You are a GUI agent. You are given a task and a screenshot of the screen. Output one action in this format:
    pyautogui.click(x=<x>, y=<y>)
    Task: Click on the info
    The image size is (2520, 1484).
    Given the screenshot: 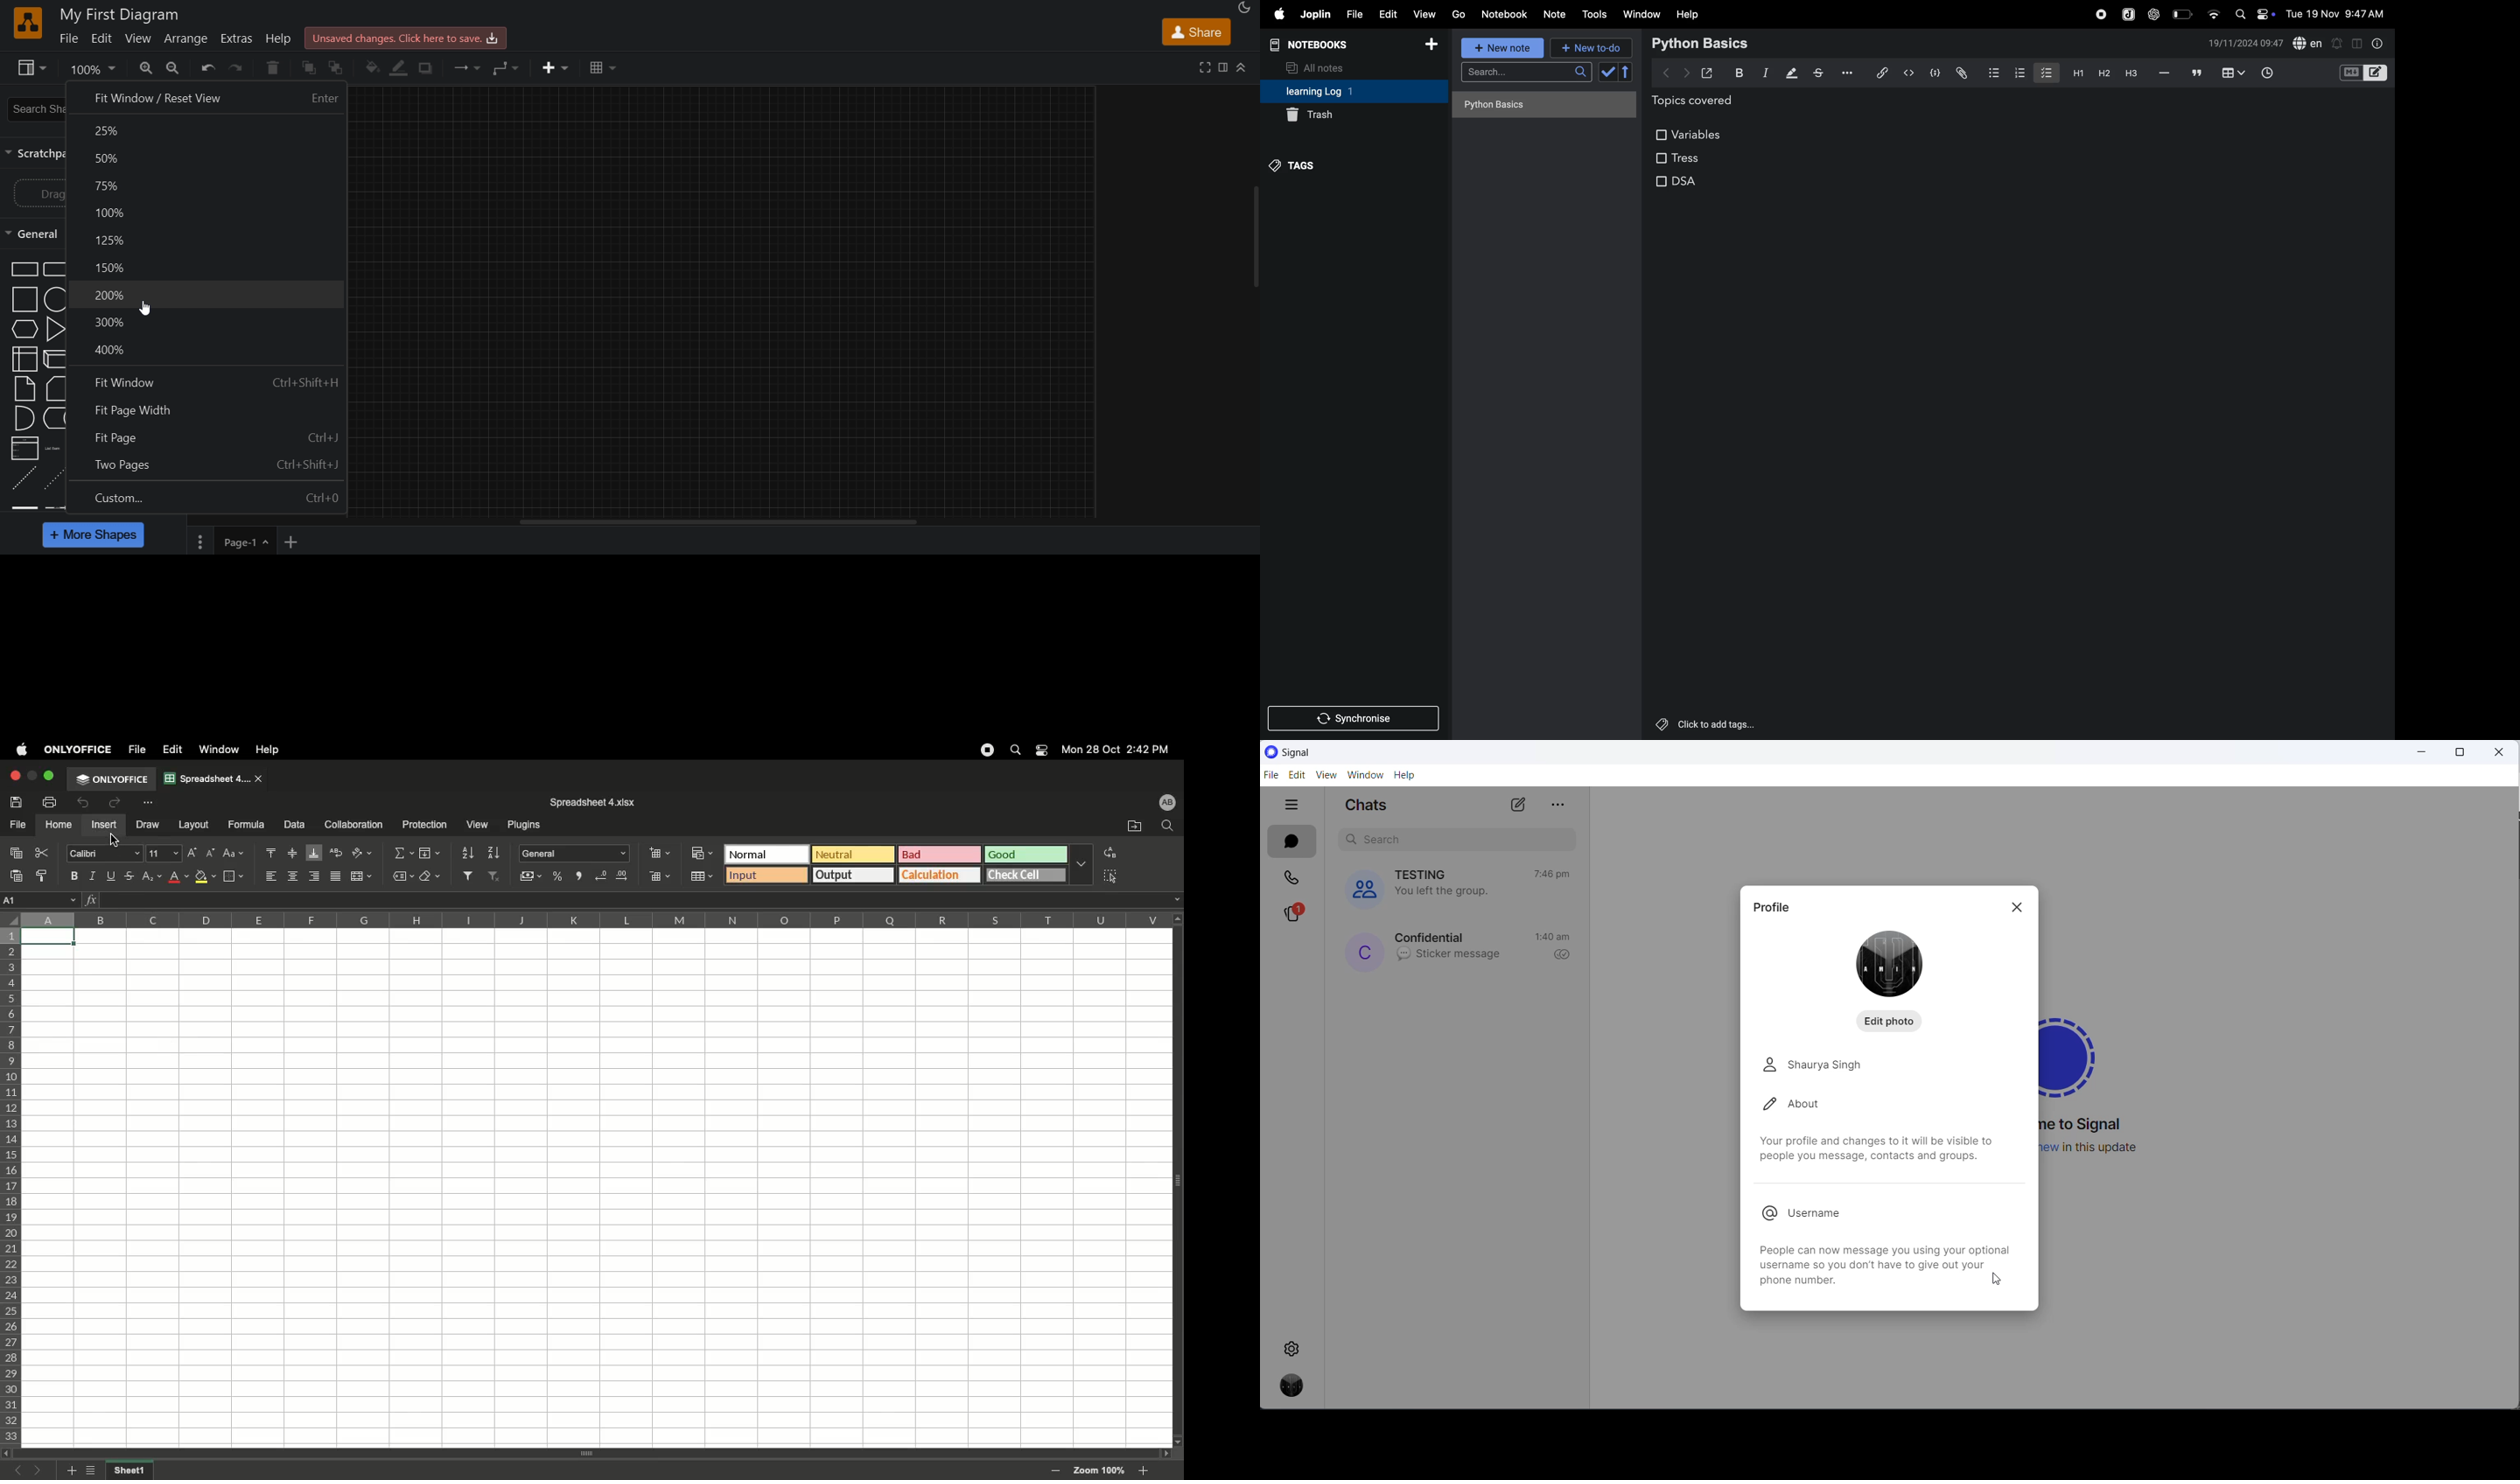 What is the action you would take?
    pyautogui.click(x=2376, y=43)
    